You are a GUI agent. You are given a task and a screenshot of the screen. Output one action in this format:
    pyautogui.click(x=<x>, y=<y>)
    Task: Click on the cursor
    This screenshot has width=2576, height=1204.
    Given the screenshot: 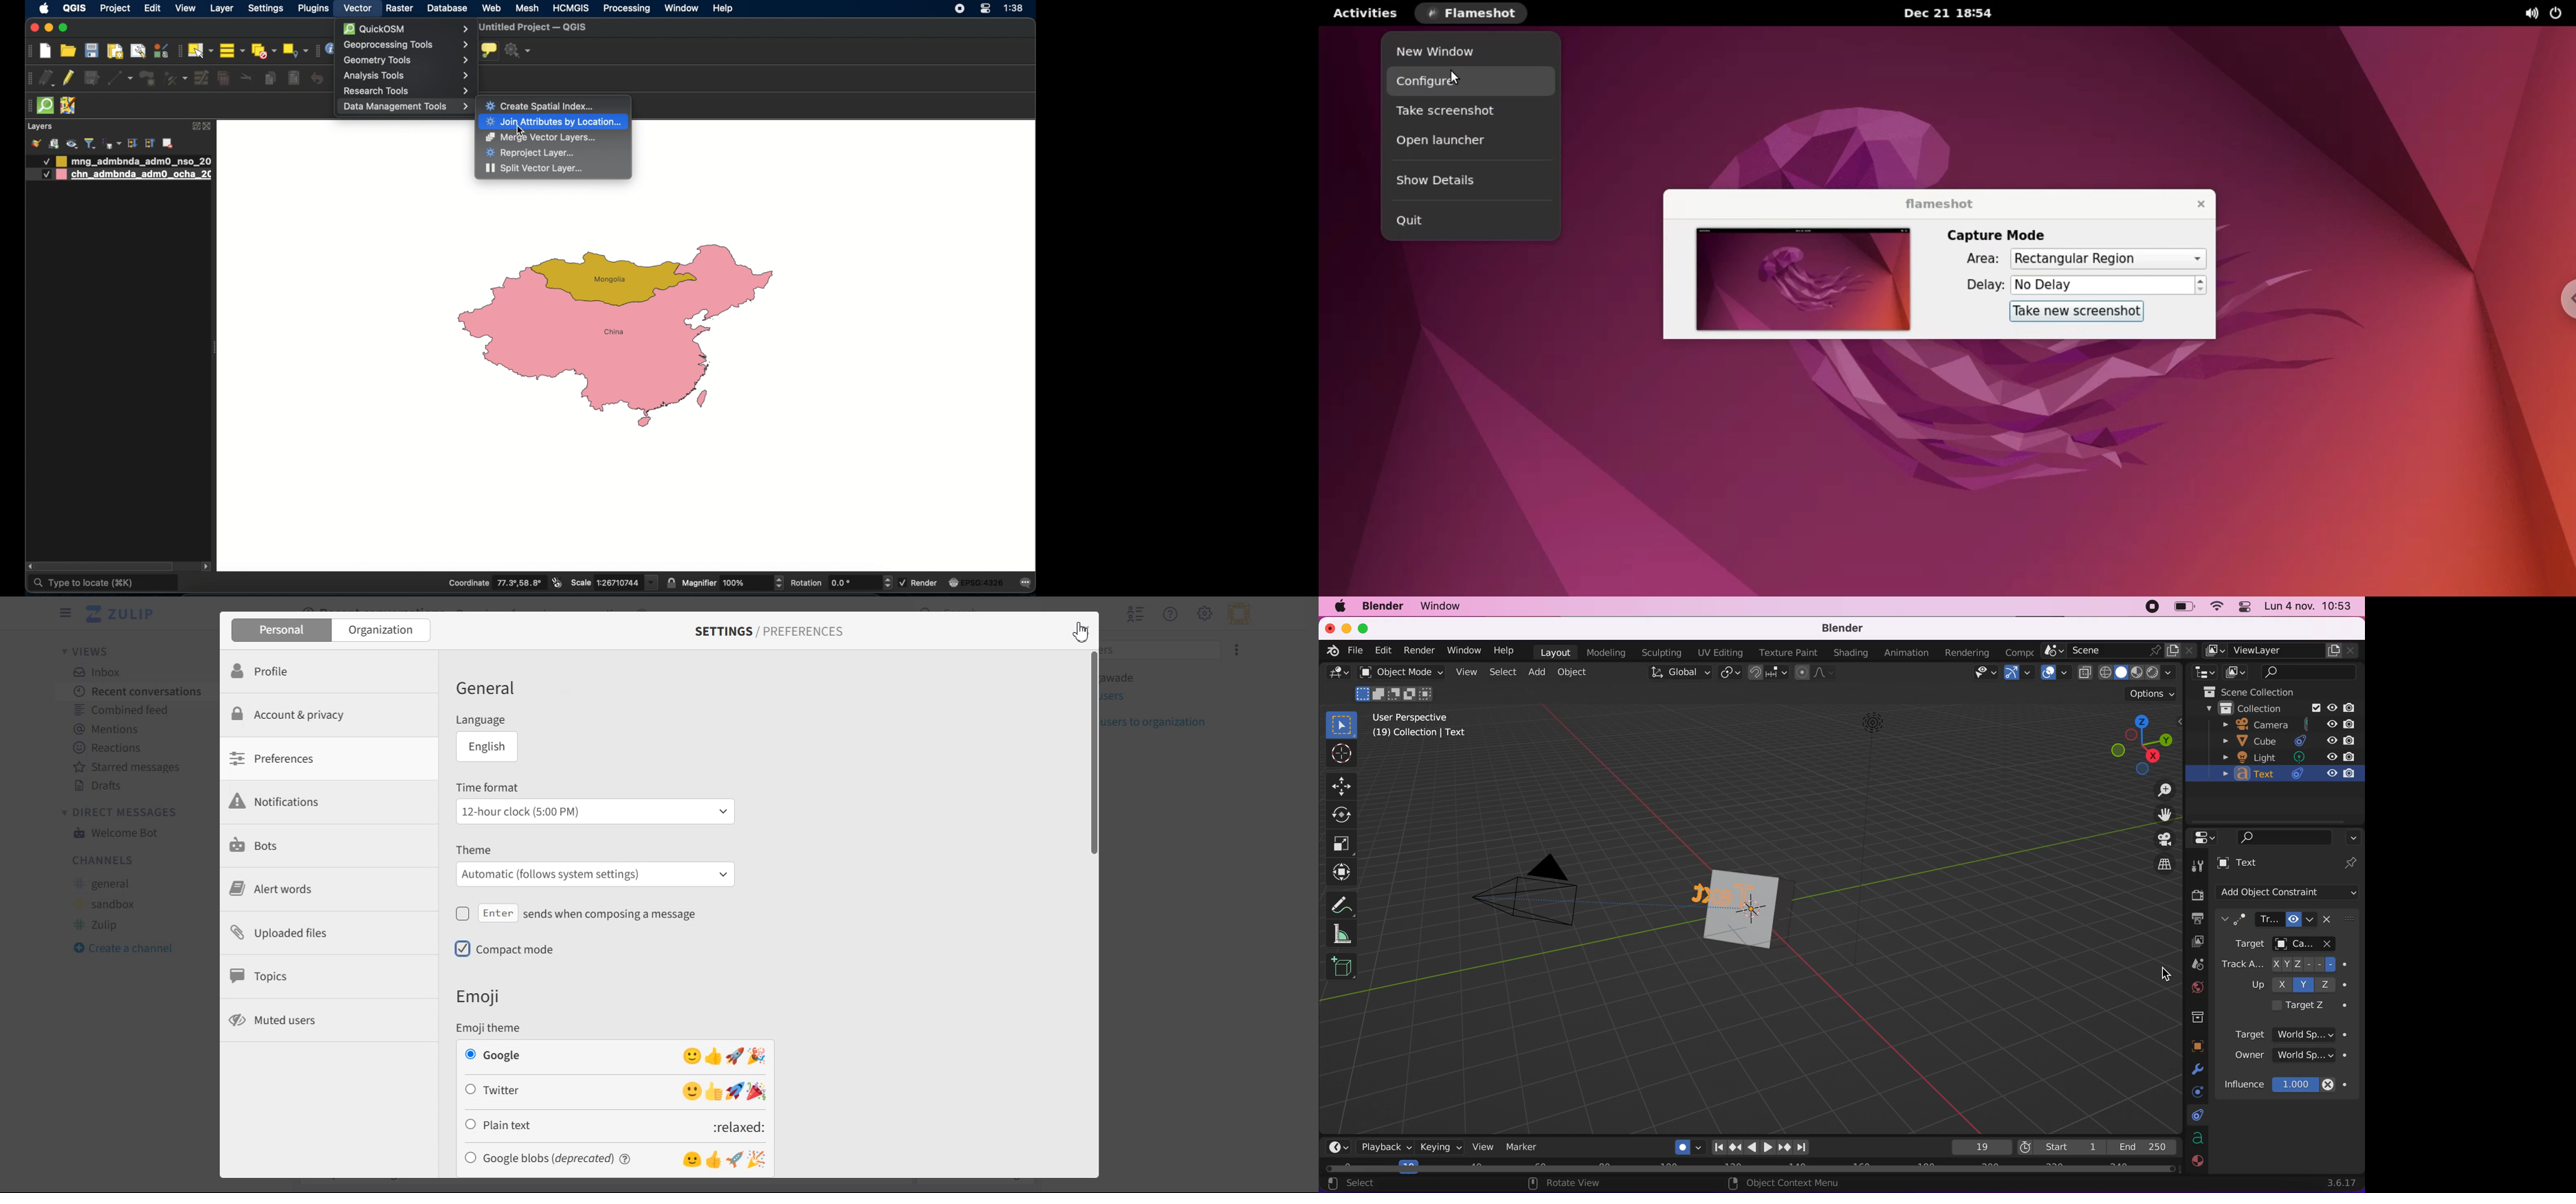 What is the action you would take?
    pyautogui.click(x=1339, y=754)
    